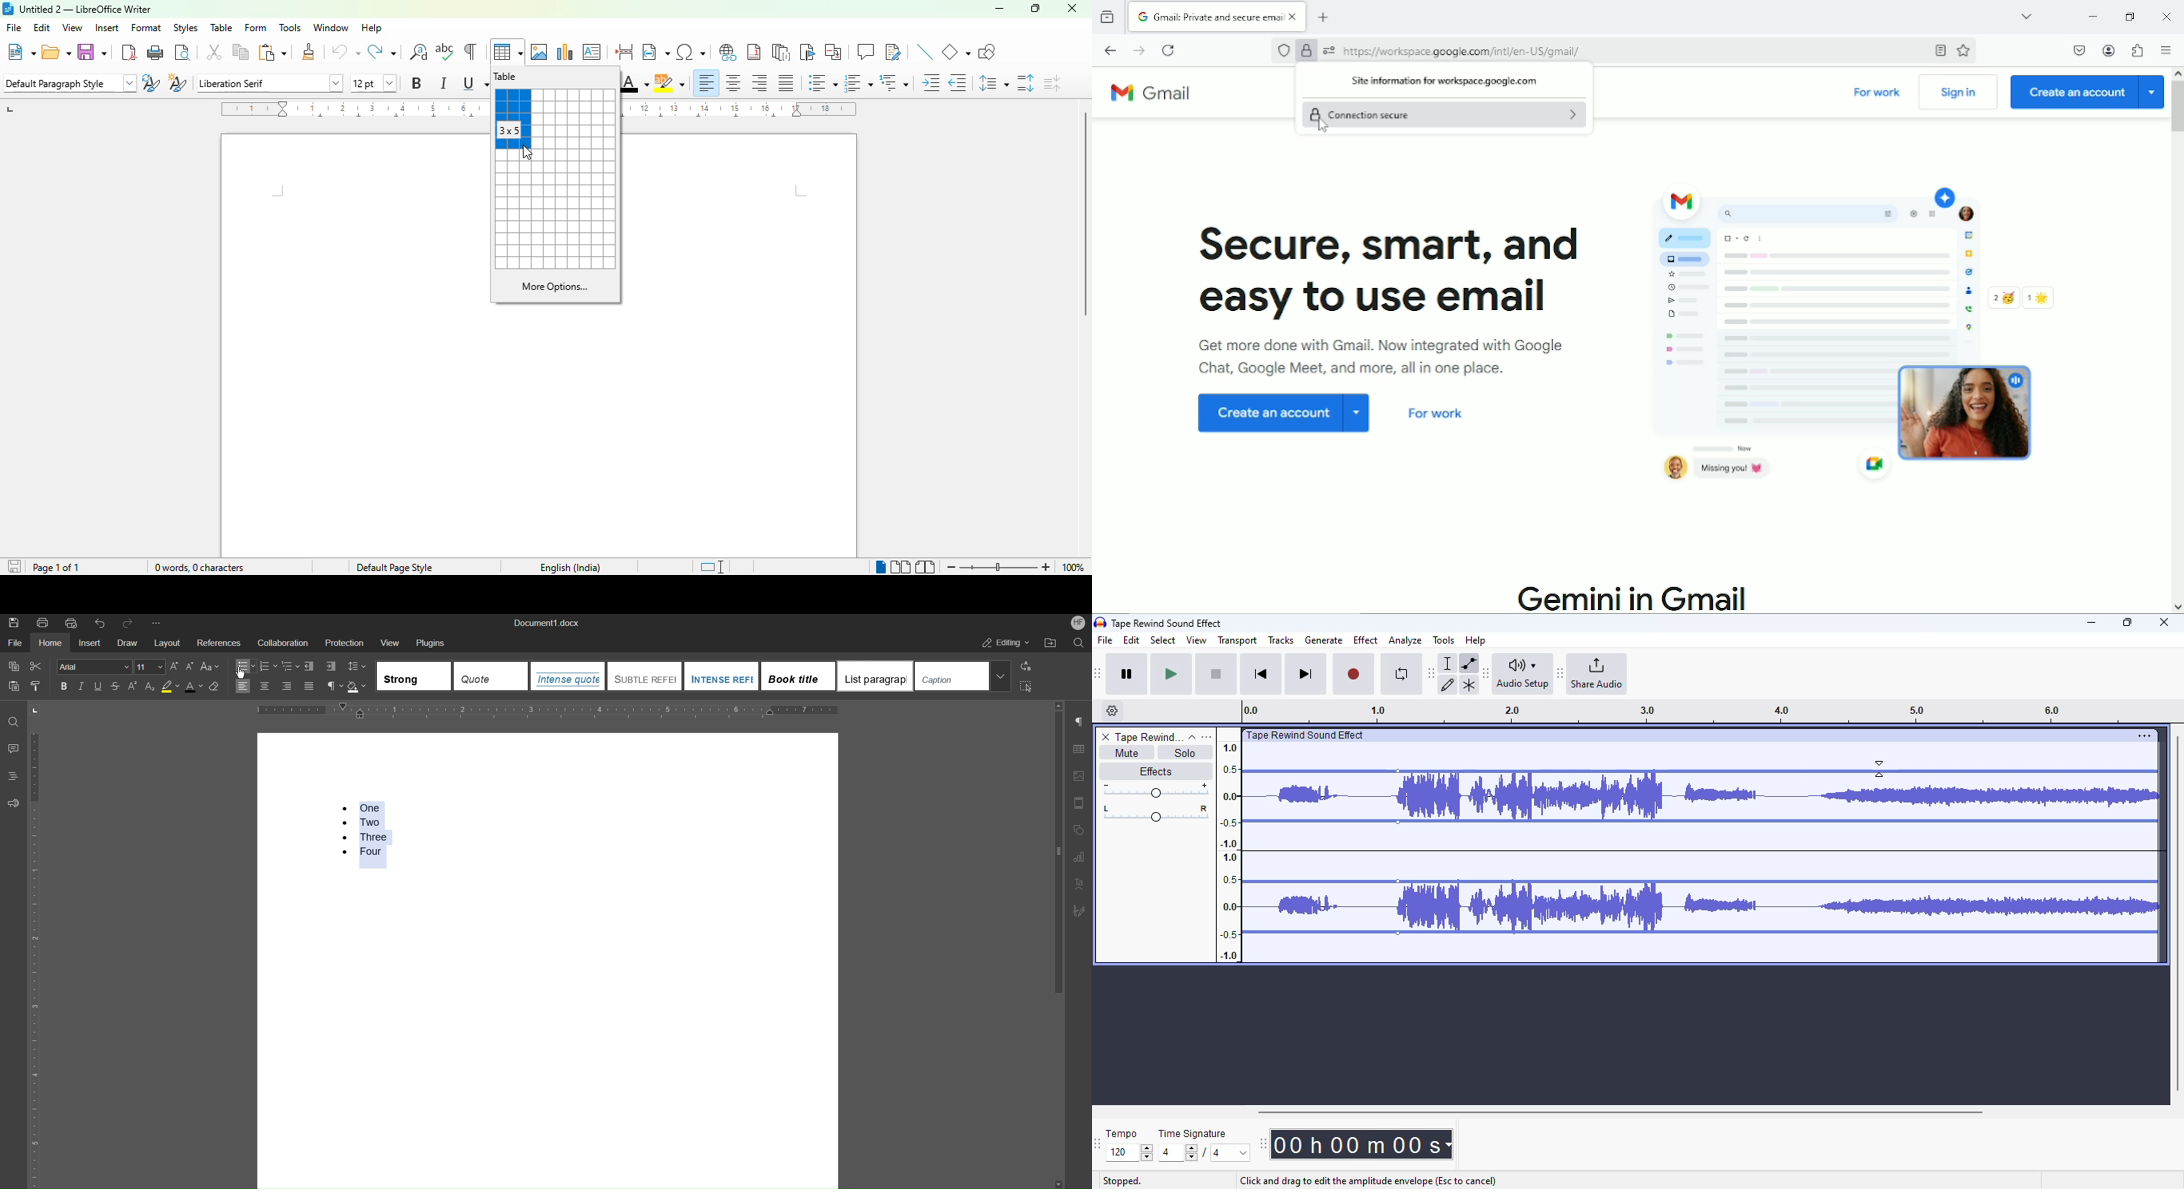  Describe the element at coordinates (13, 723) in the screenshot. I see `Find` at that location.